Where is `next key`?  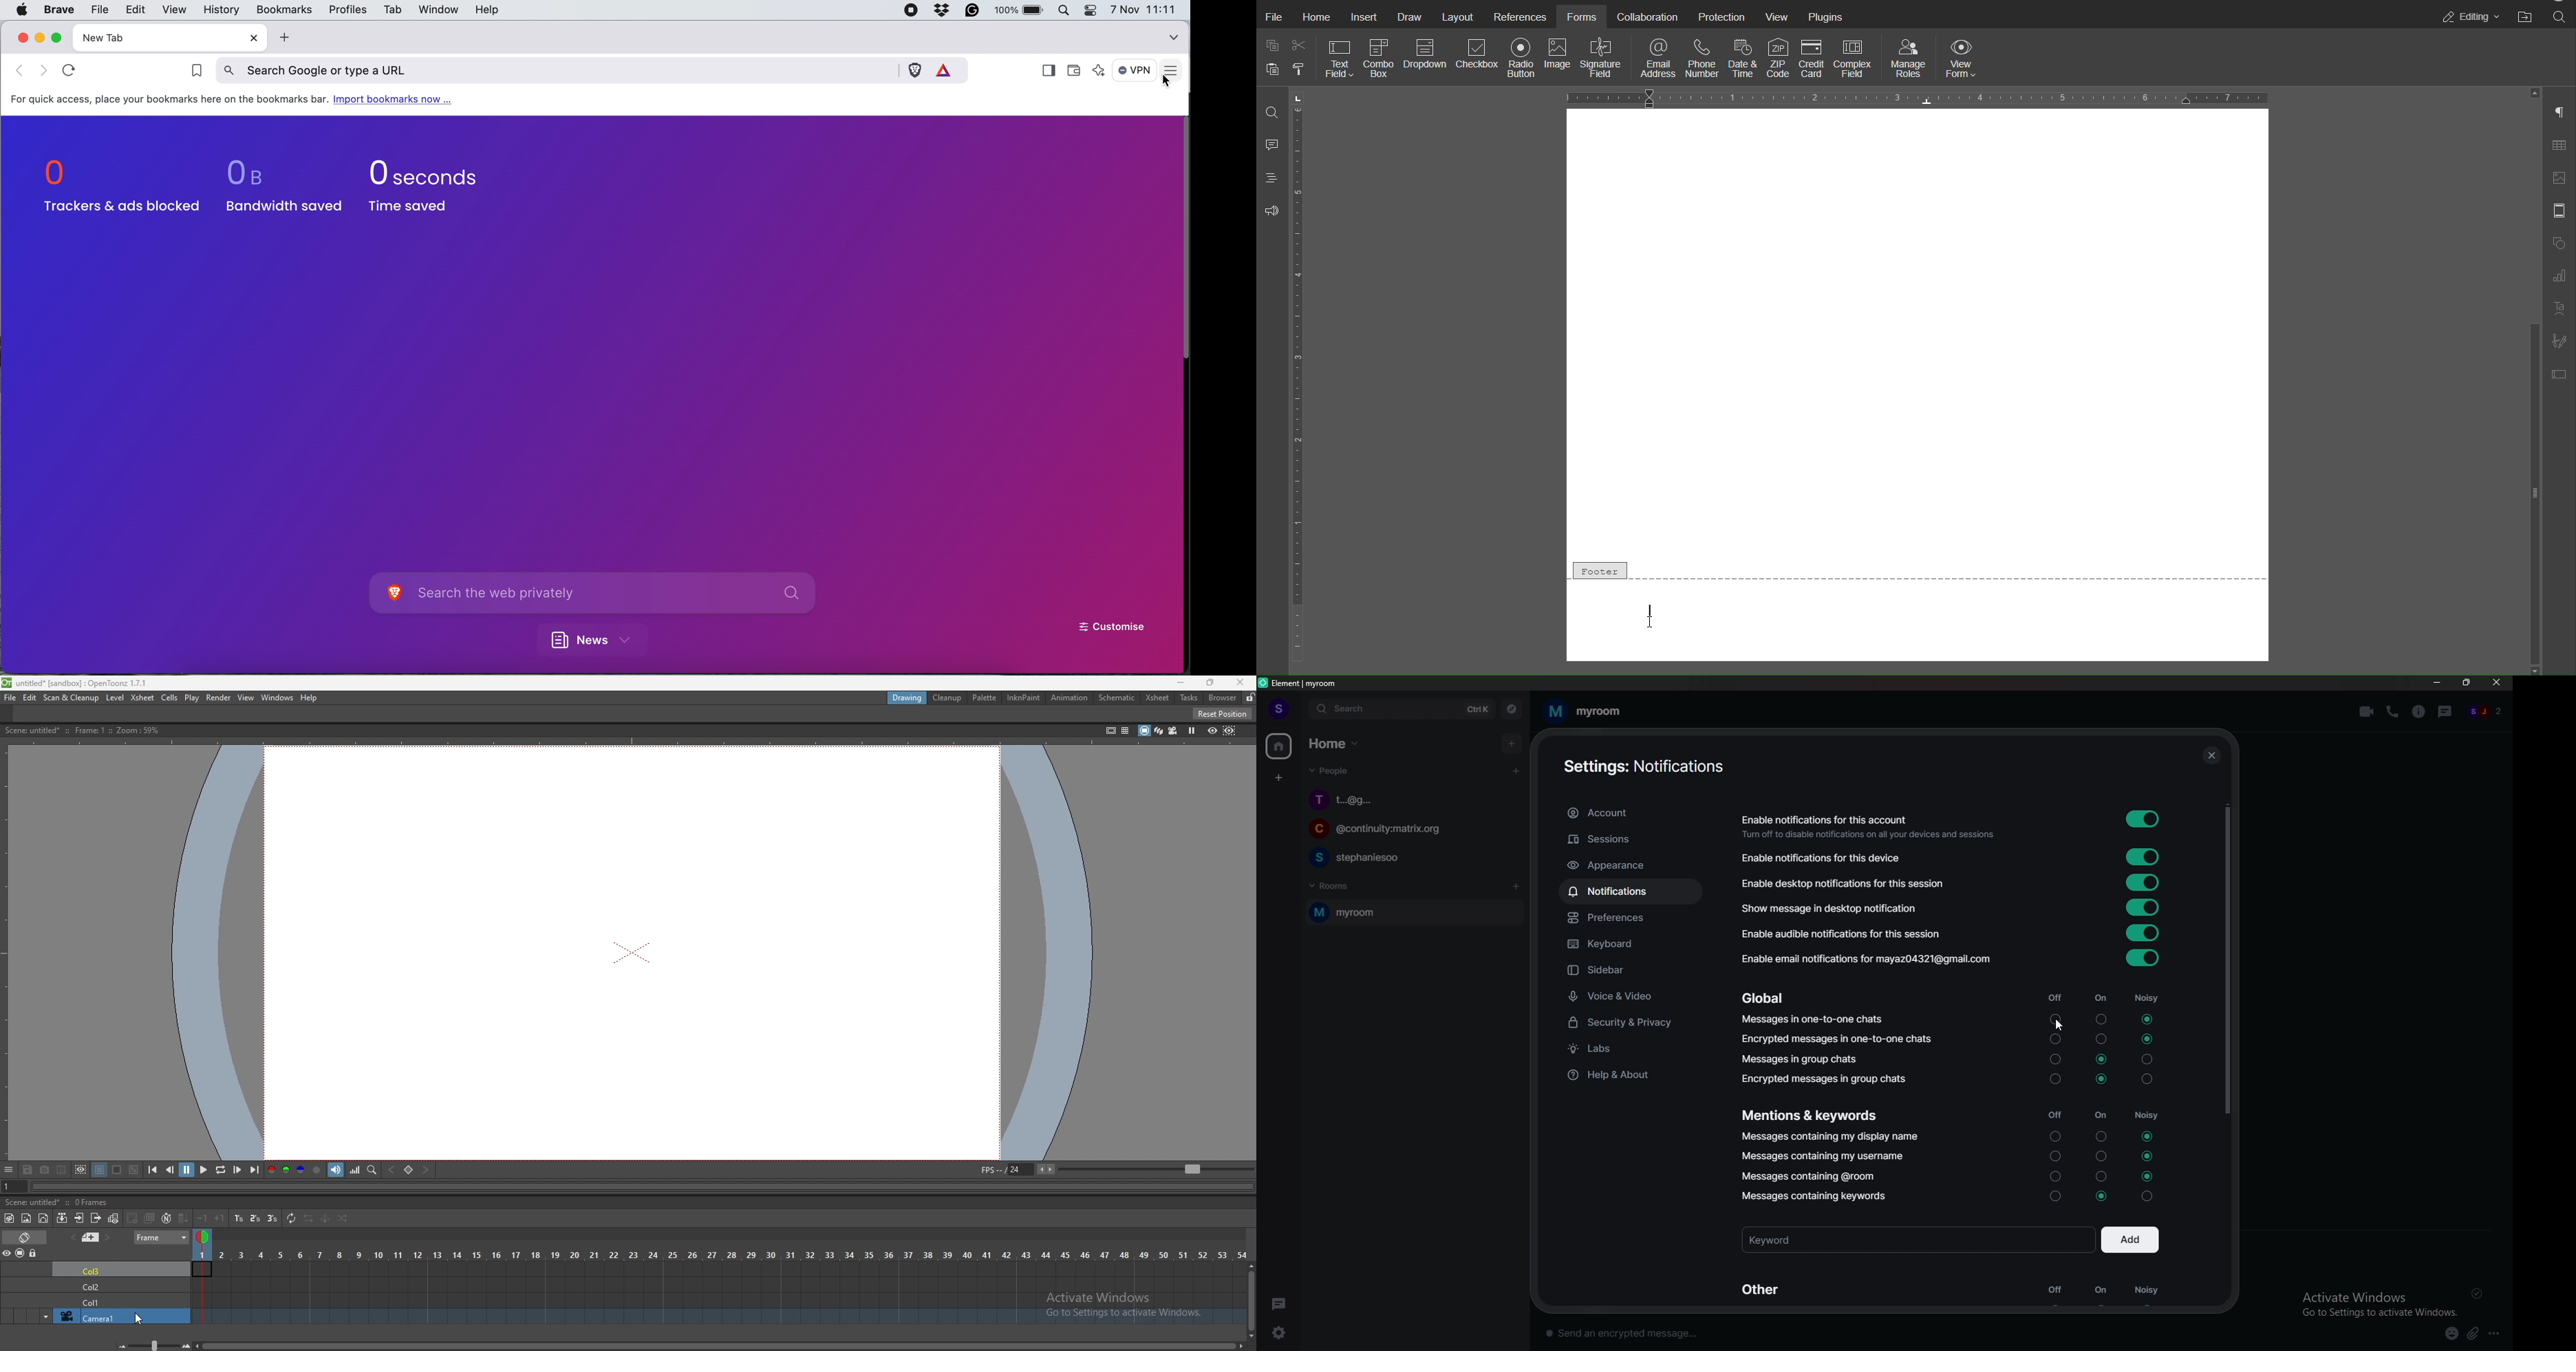 next key is located at coordinates (427, 1170).